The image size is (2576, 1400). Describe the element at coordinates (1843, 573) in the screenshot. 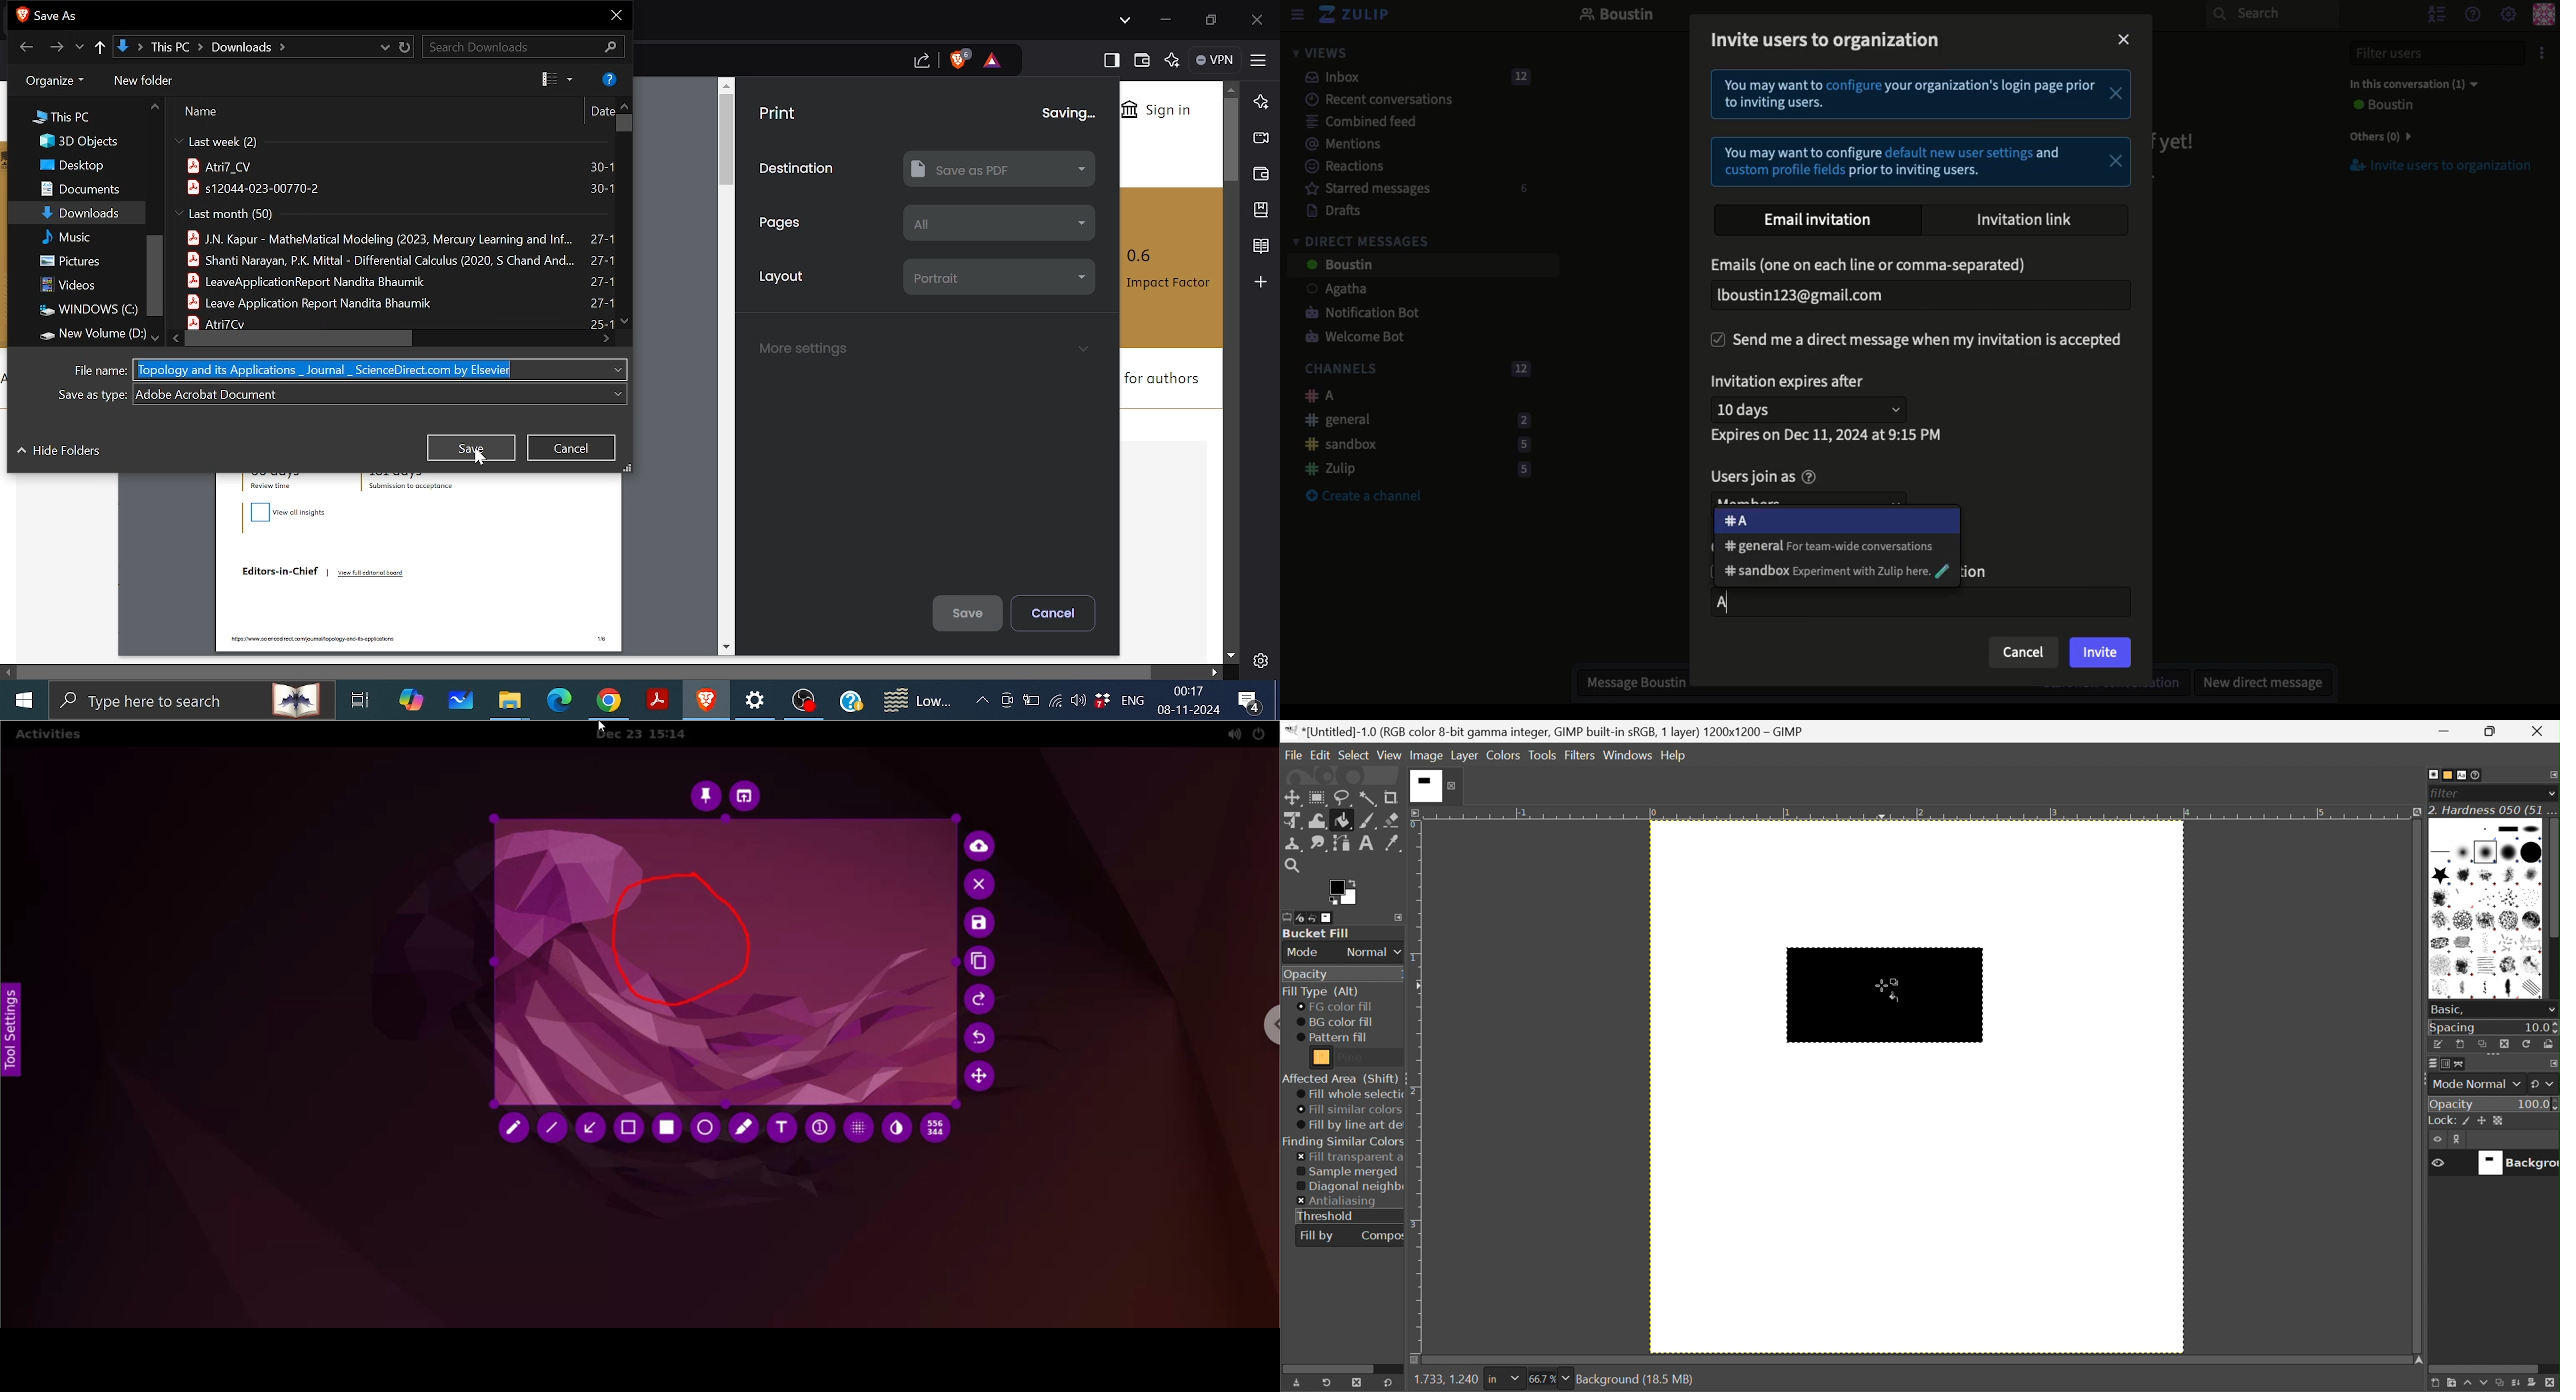

I see `Sandbox` at that location.